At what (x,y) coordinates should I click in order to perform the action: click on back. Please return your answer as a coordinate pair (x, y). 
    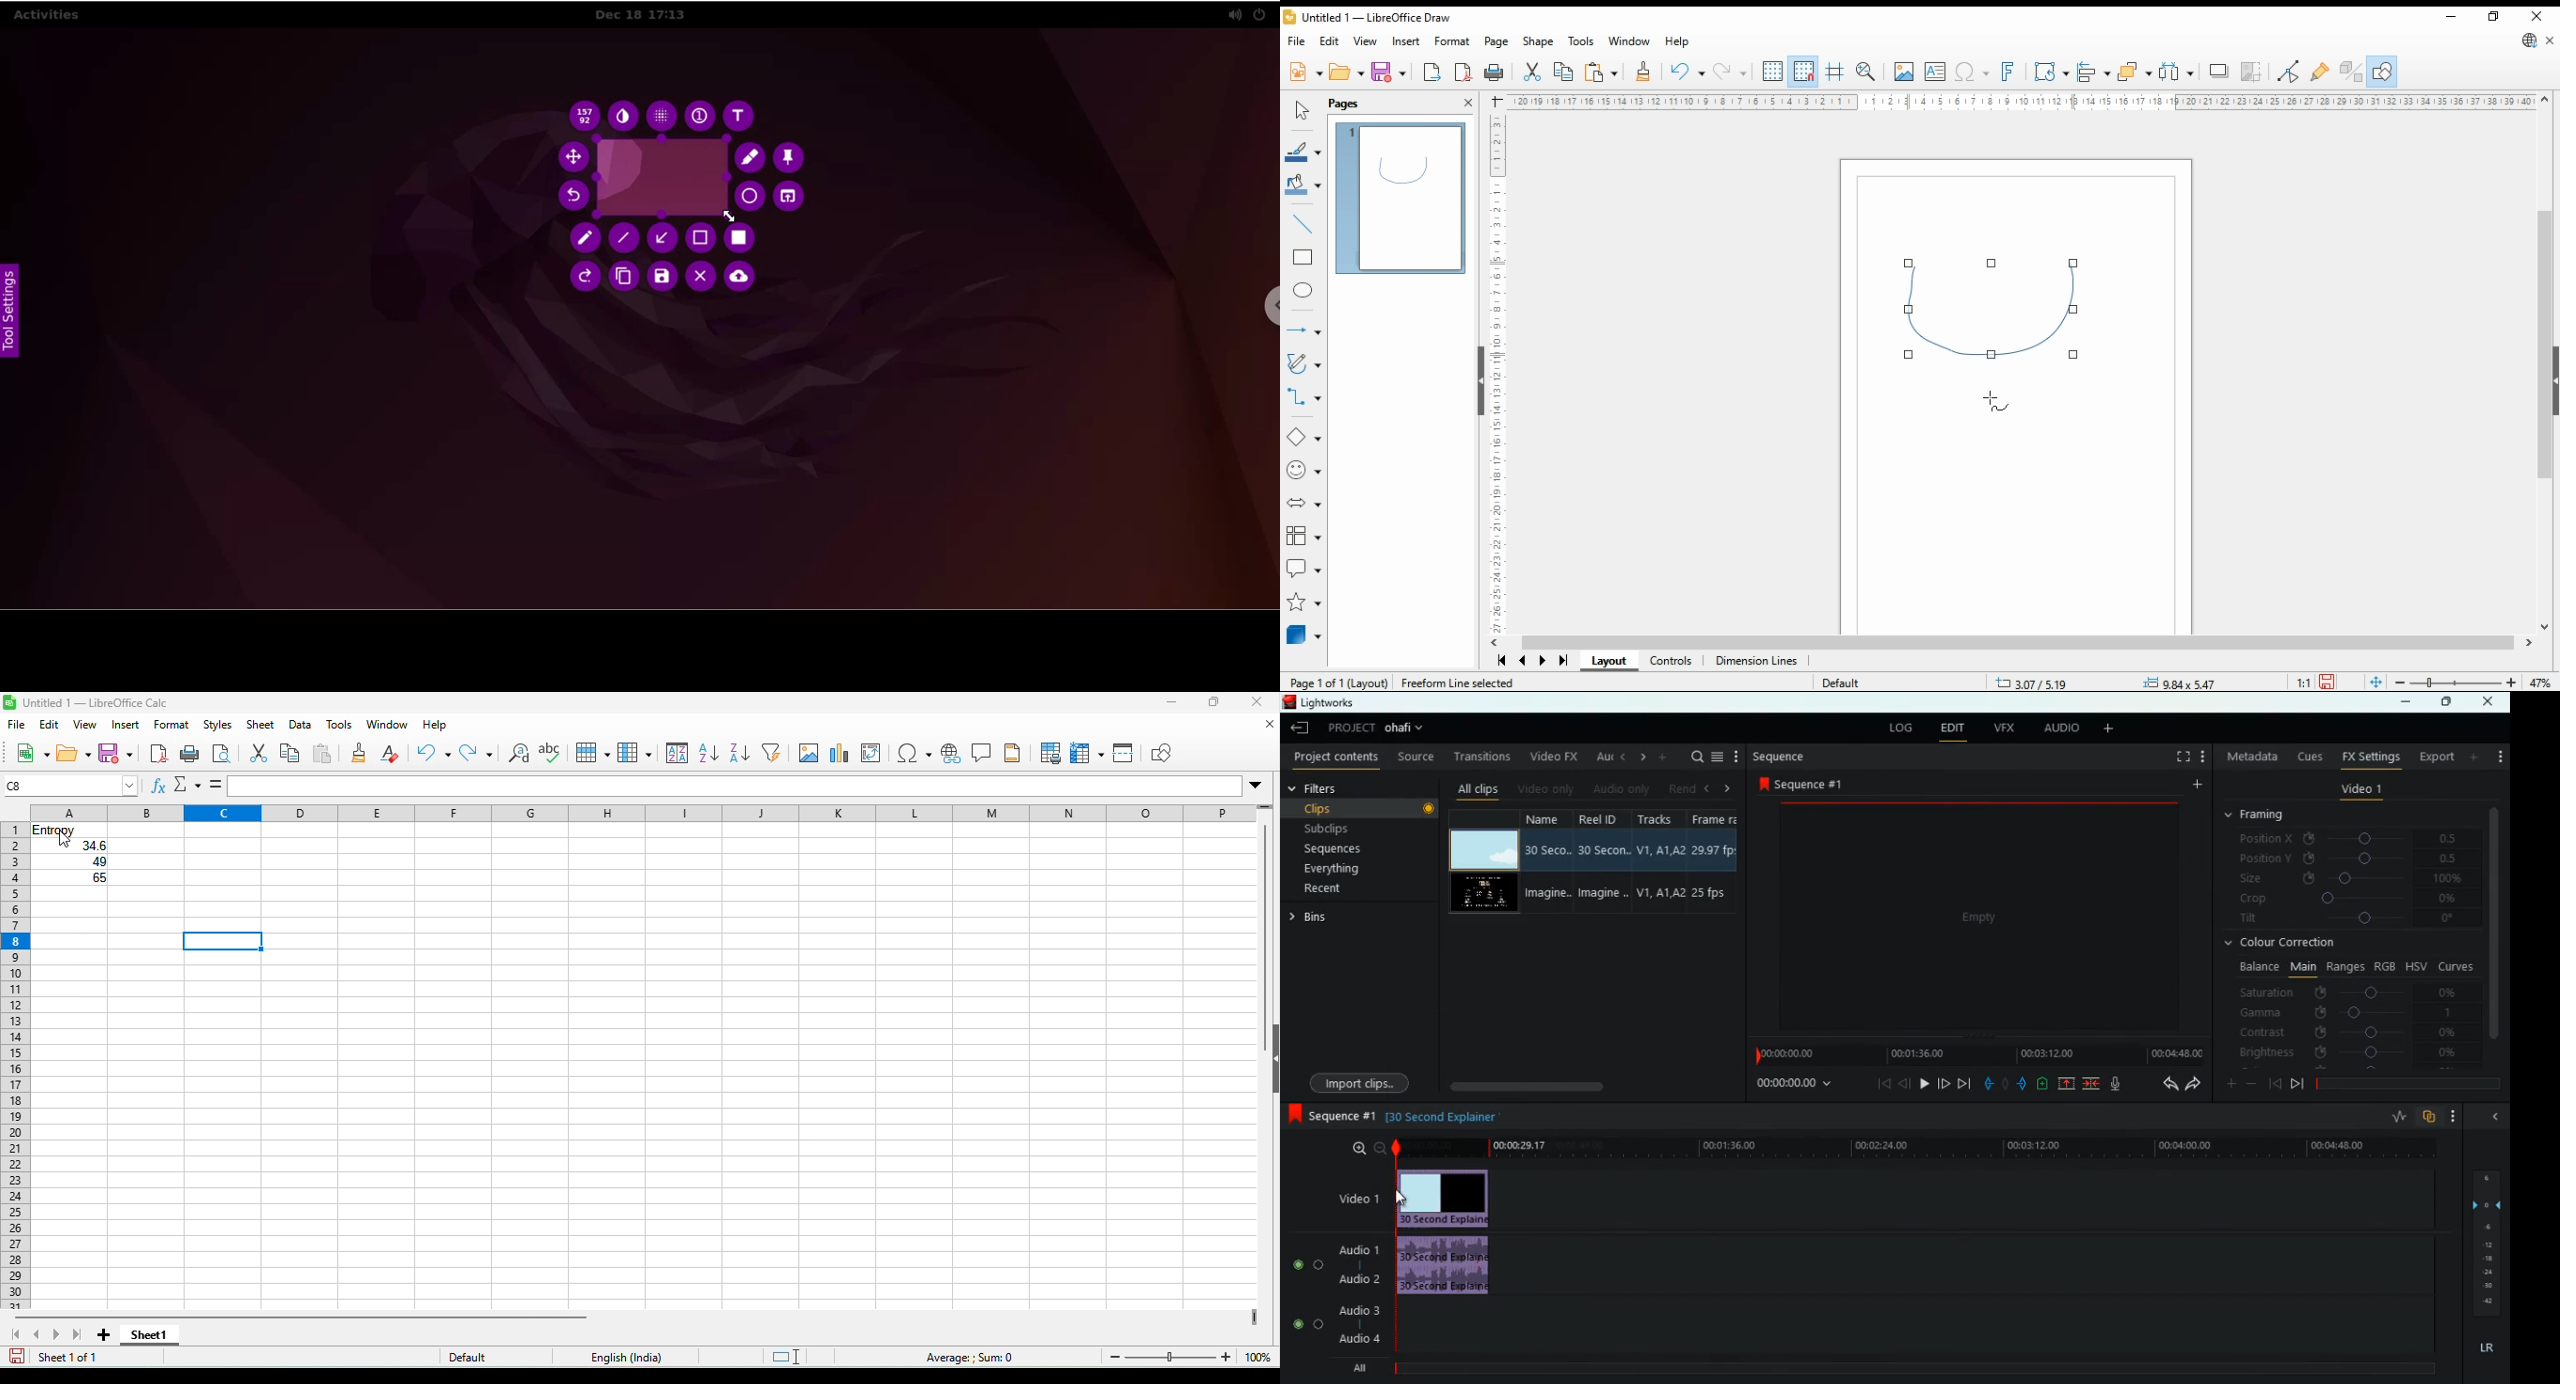
    Looking at the image, I should click on (2163, 1084).